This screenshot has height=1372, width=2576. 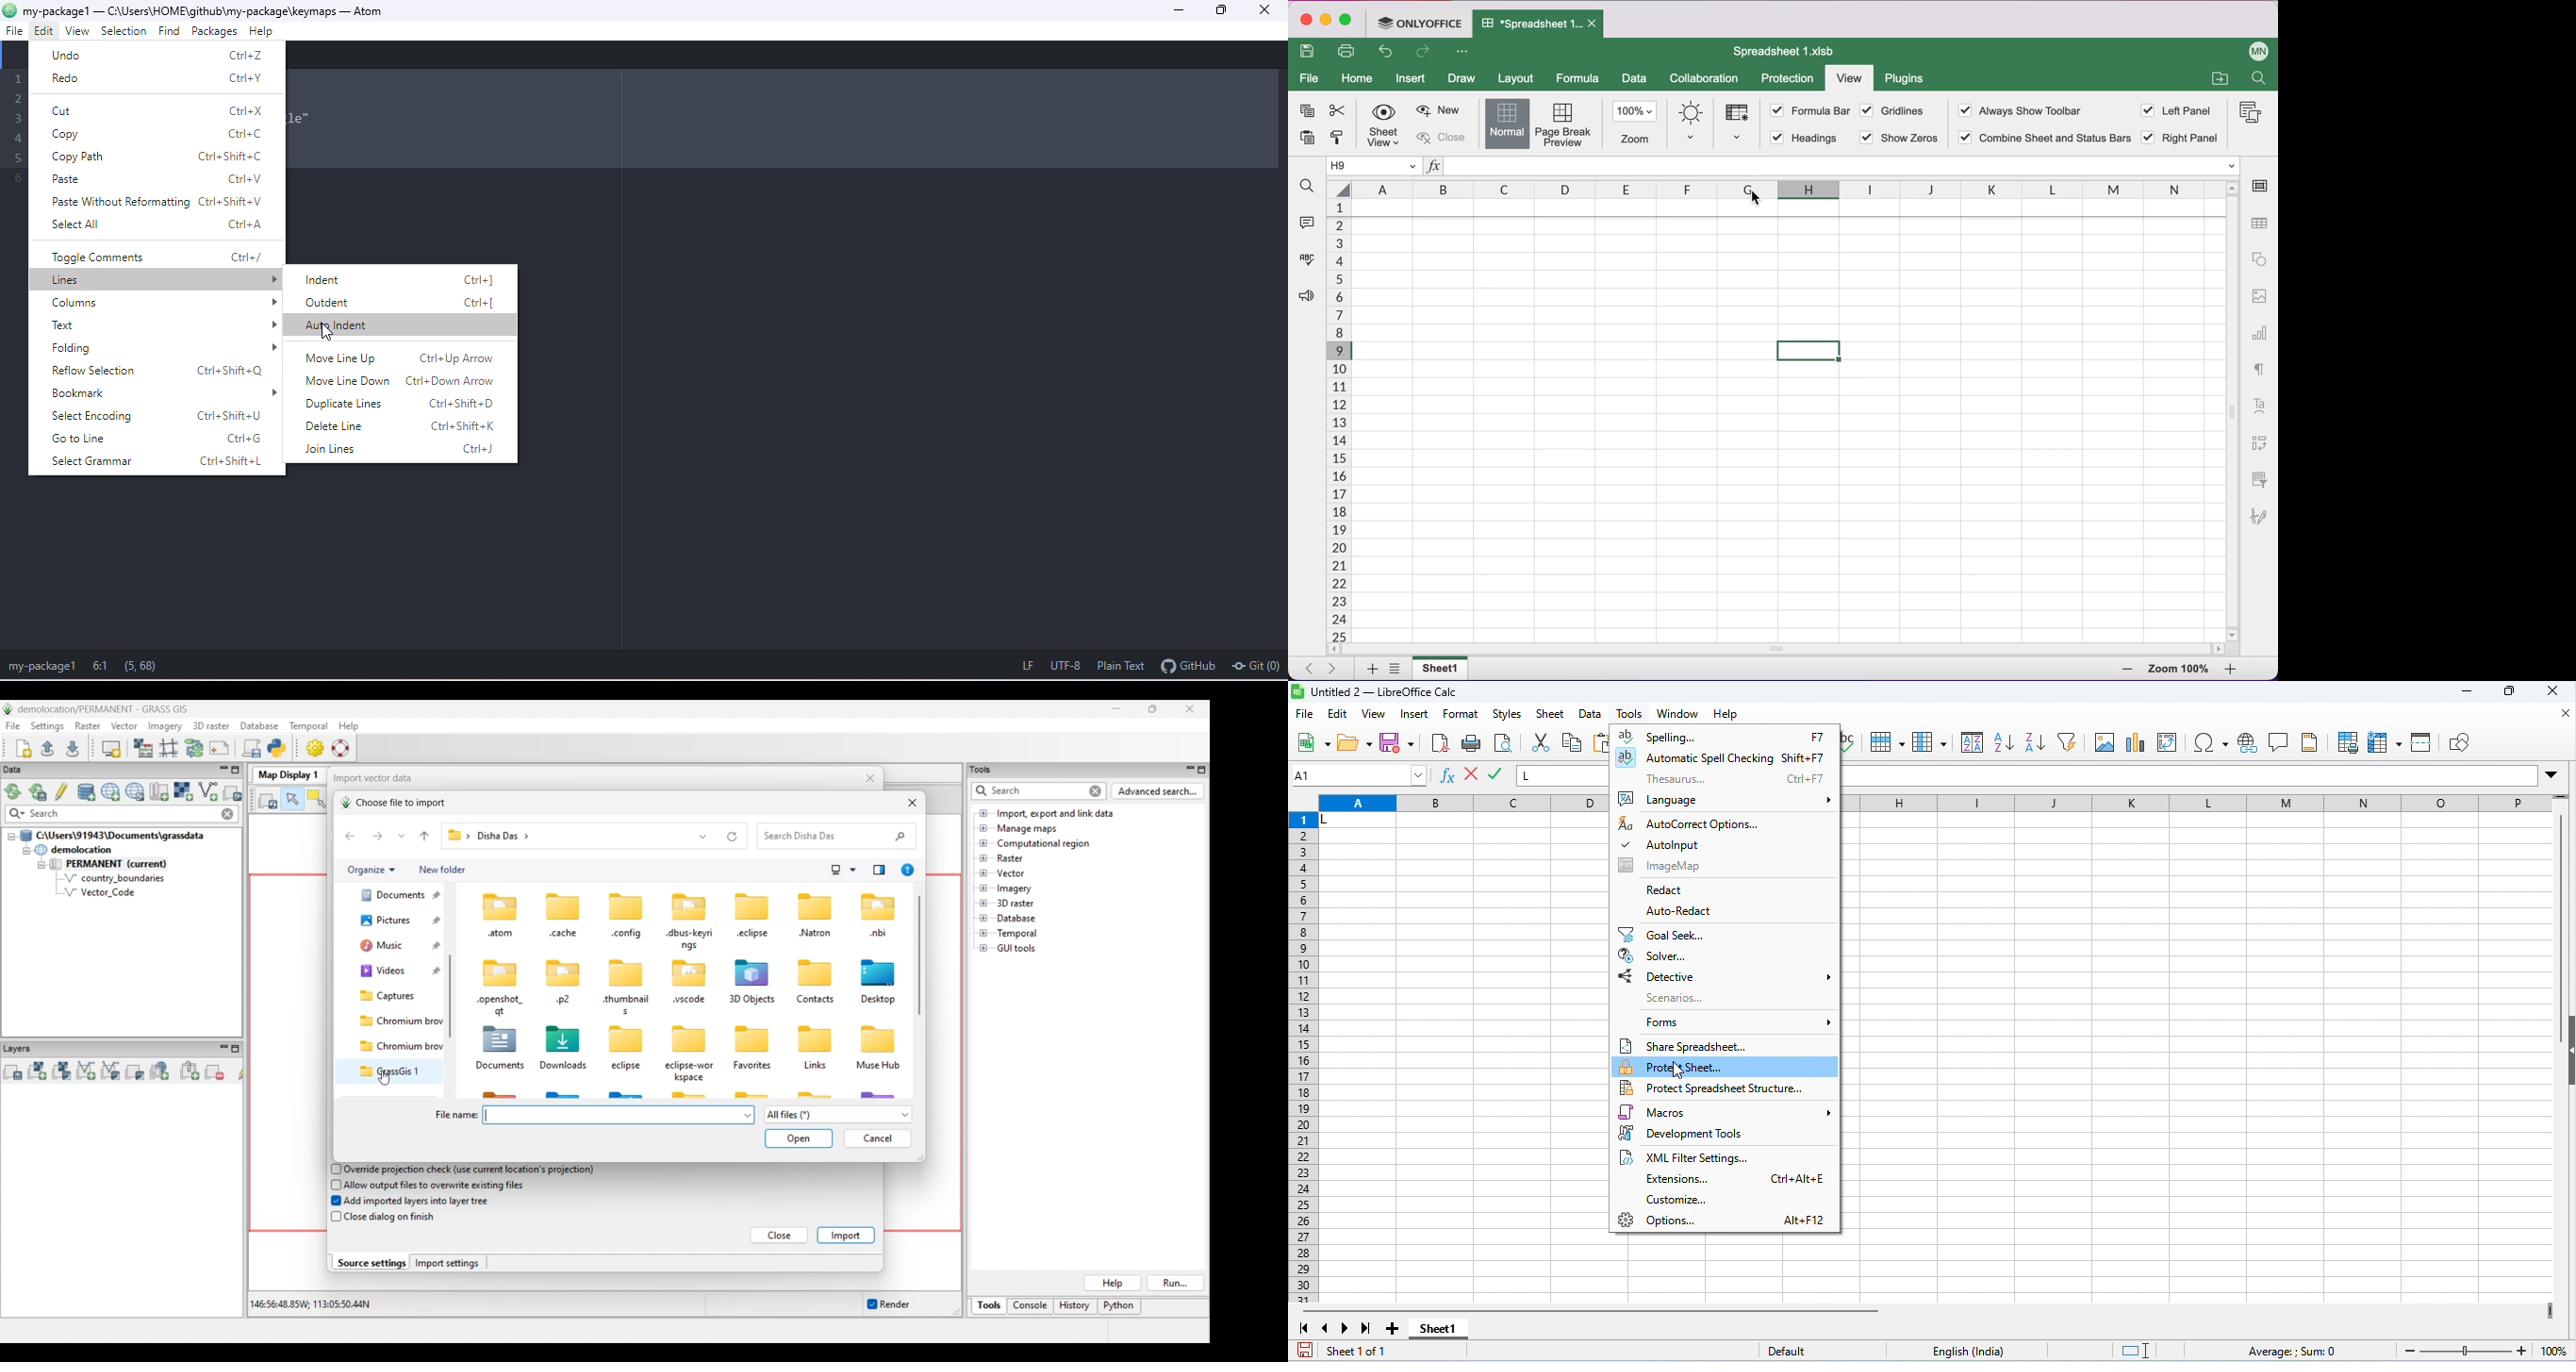 What do you see at coordinates (1310, 51) in the screenshot?
I see `save` at bounding box center [1310, 51].